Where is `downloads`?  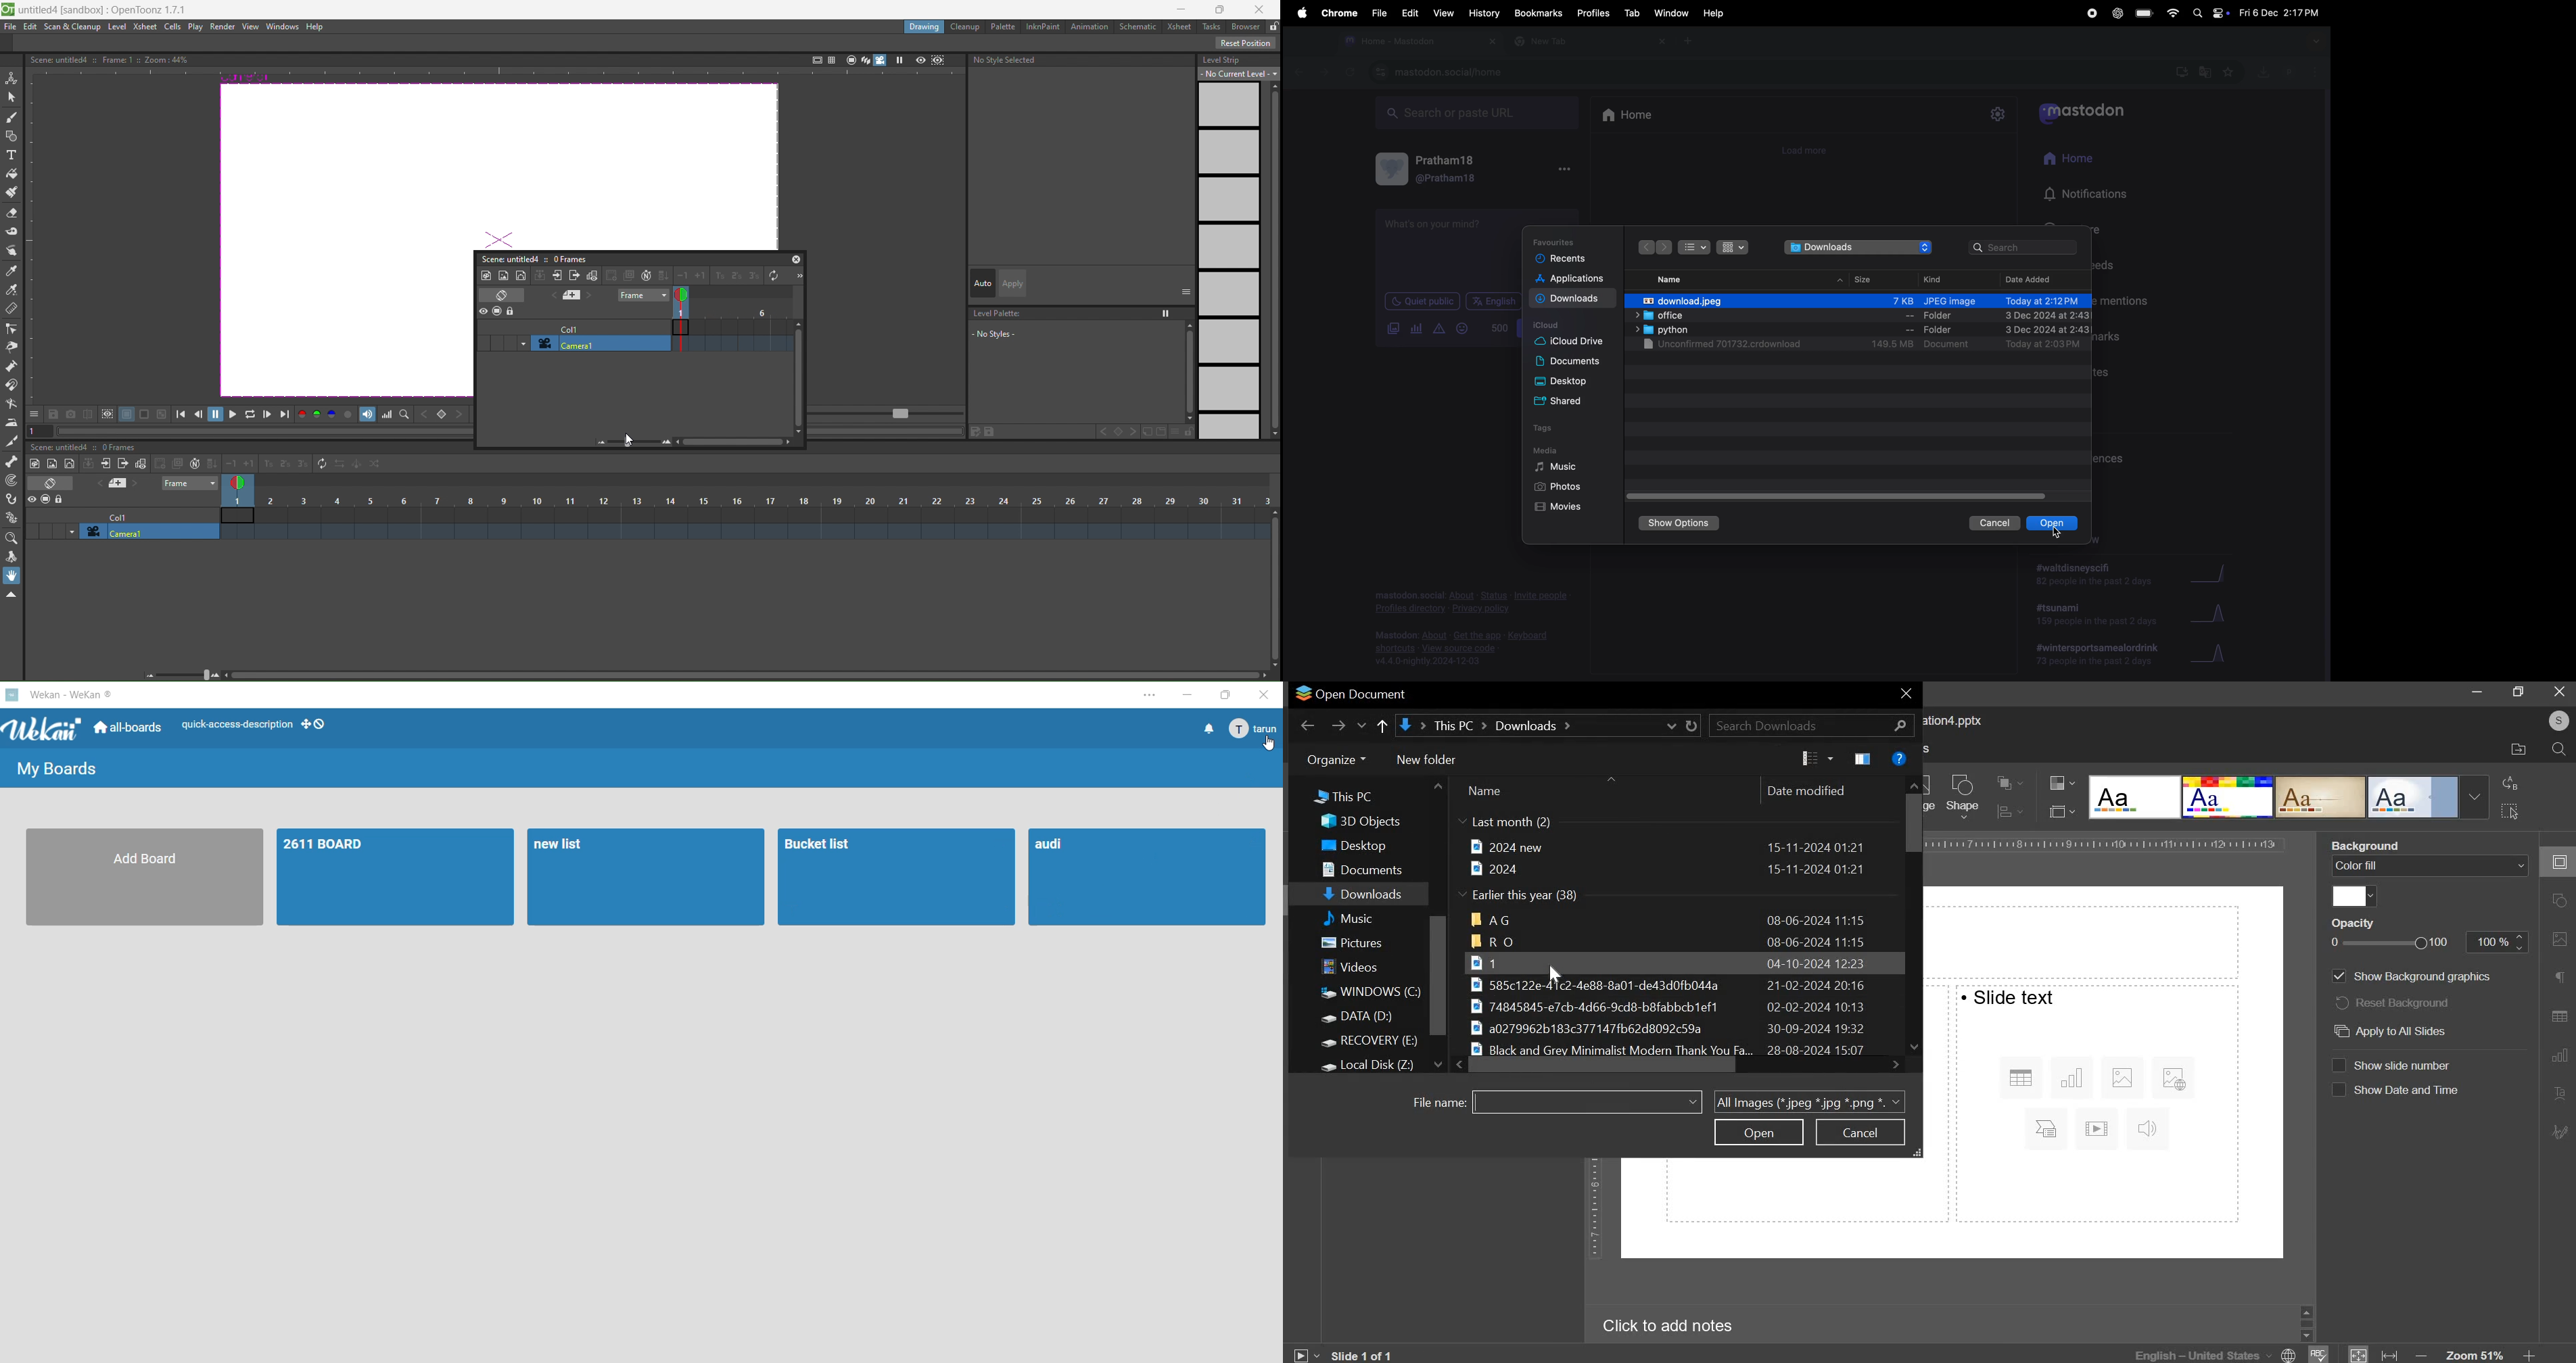
downloads is located at coordinates (1859, 248).